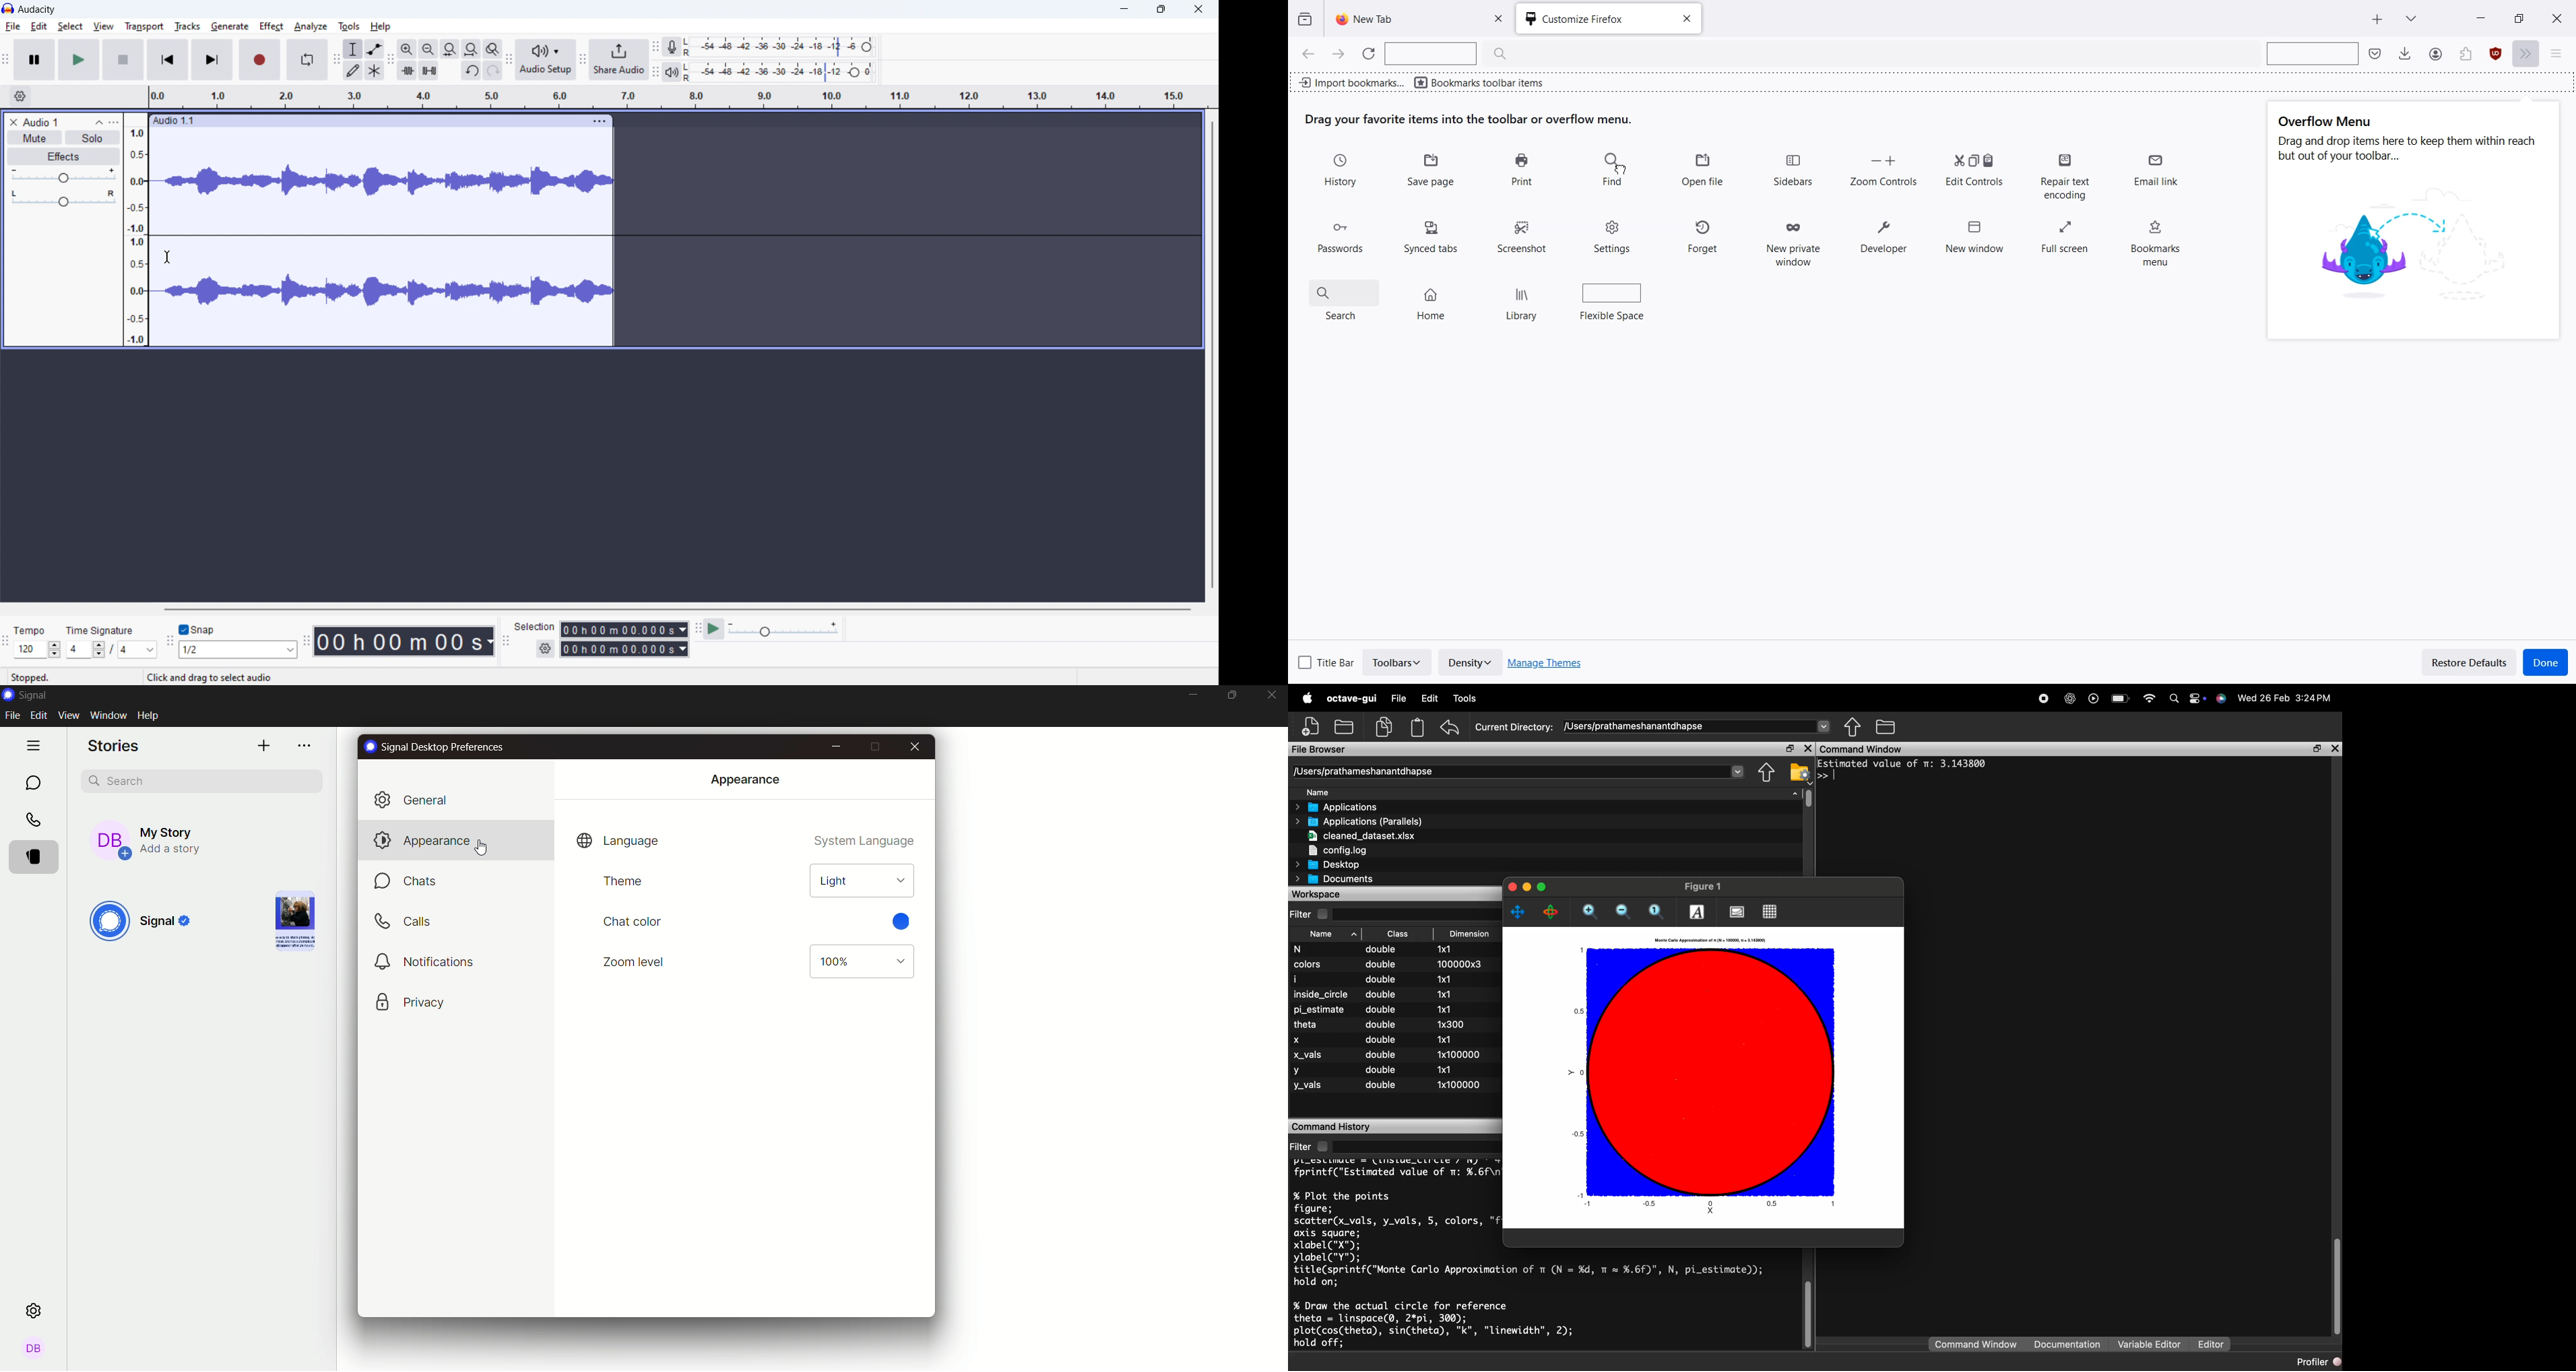 The image size is (2576, 1372). What do you see at coordinates (171, 642) in the screenshot?
I see `snapping toolbar` at bounding box center [171, 642].